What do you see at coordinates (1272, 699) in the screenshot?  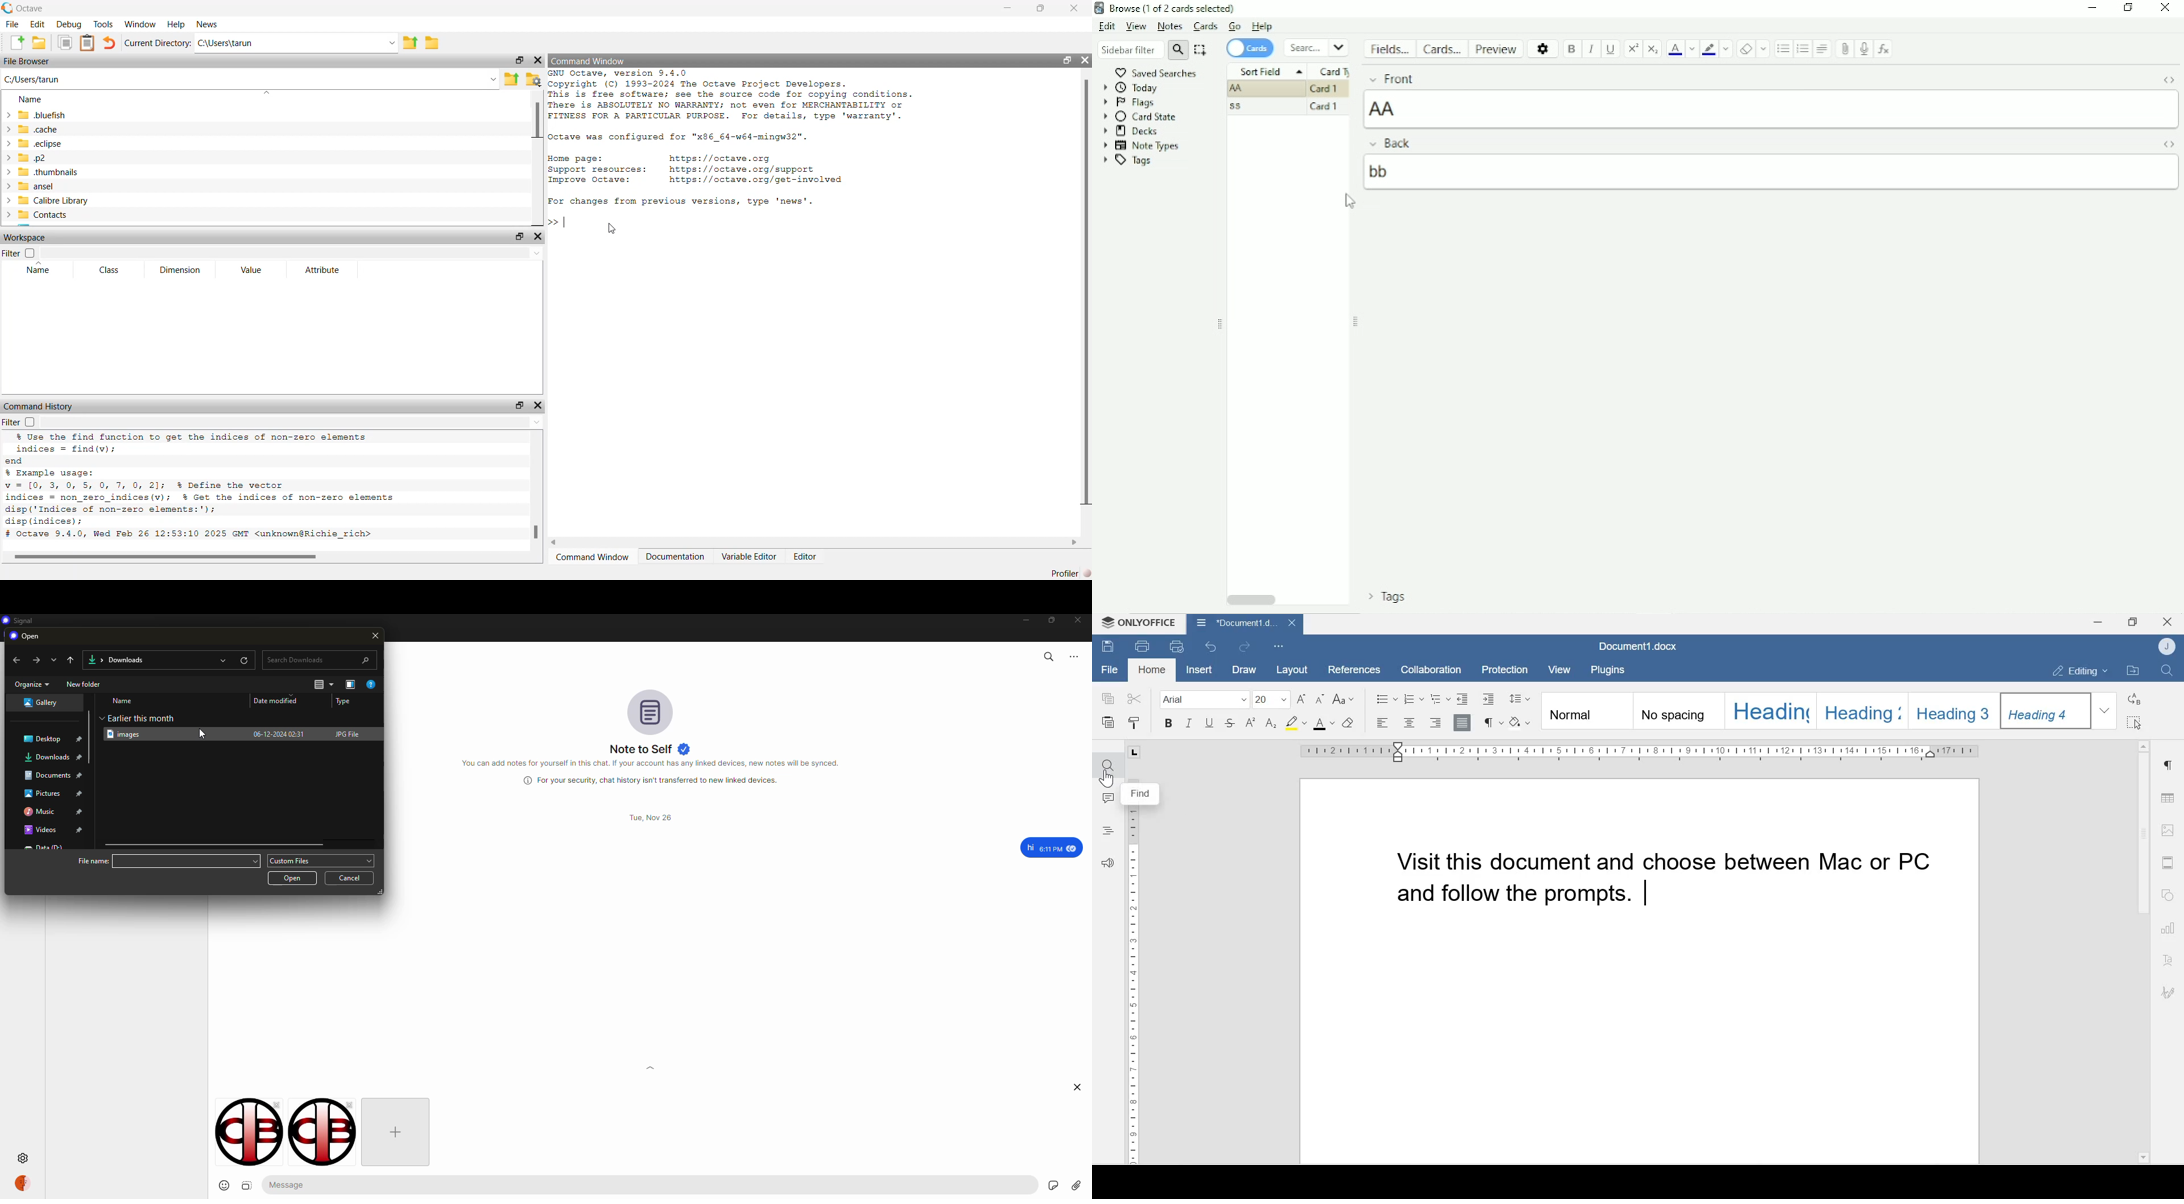 I see `Font size` at bounding box center [1272, 699].